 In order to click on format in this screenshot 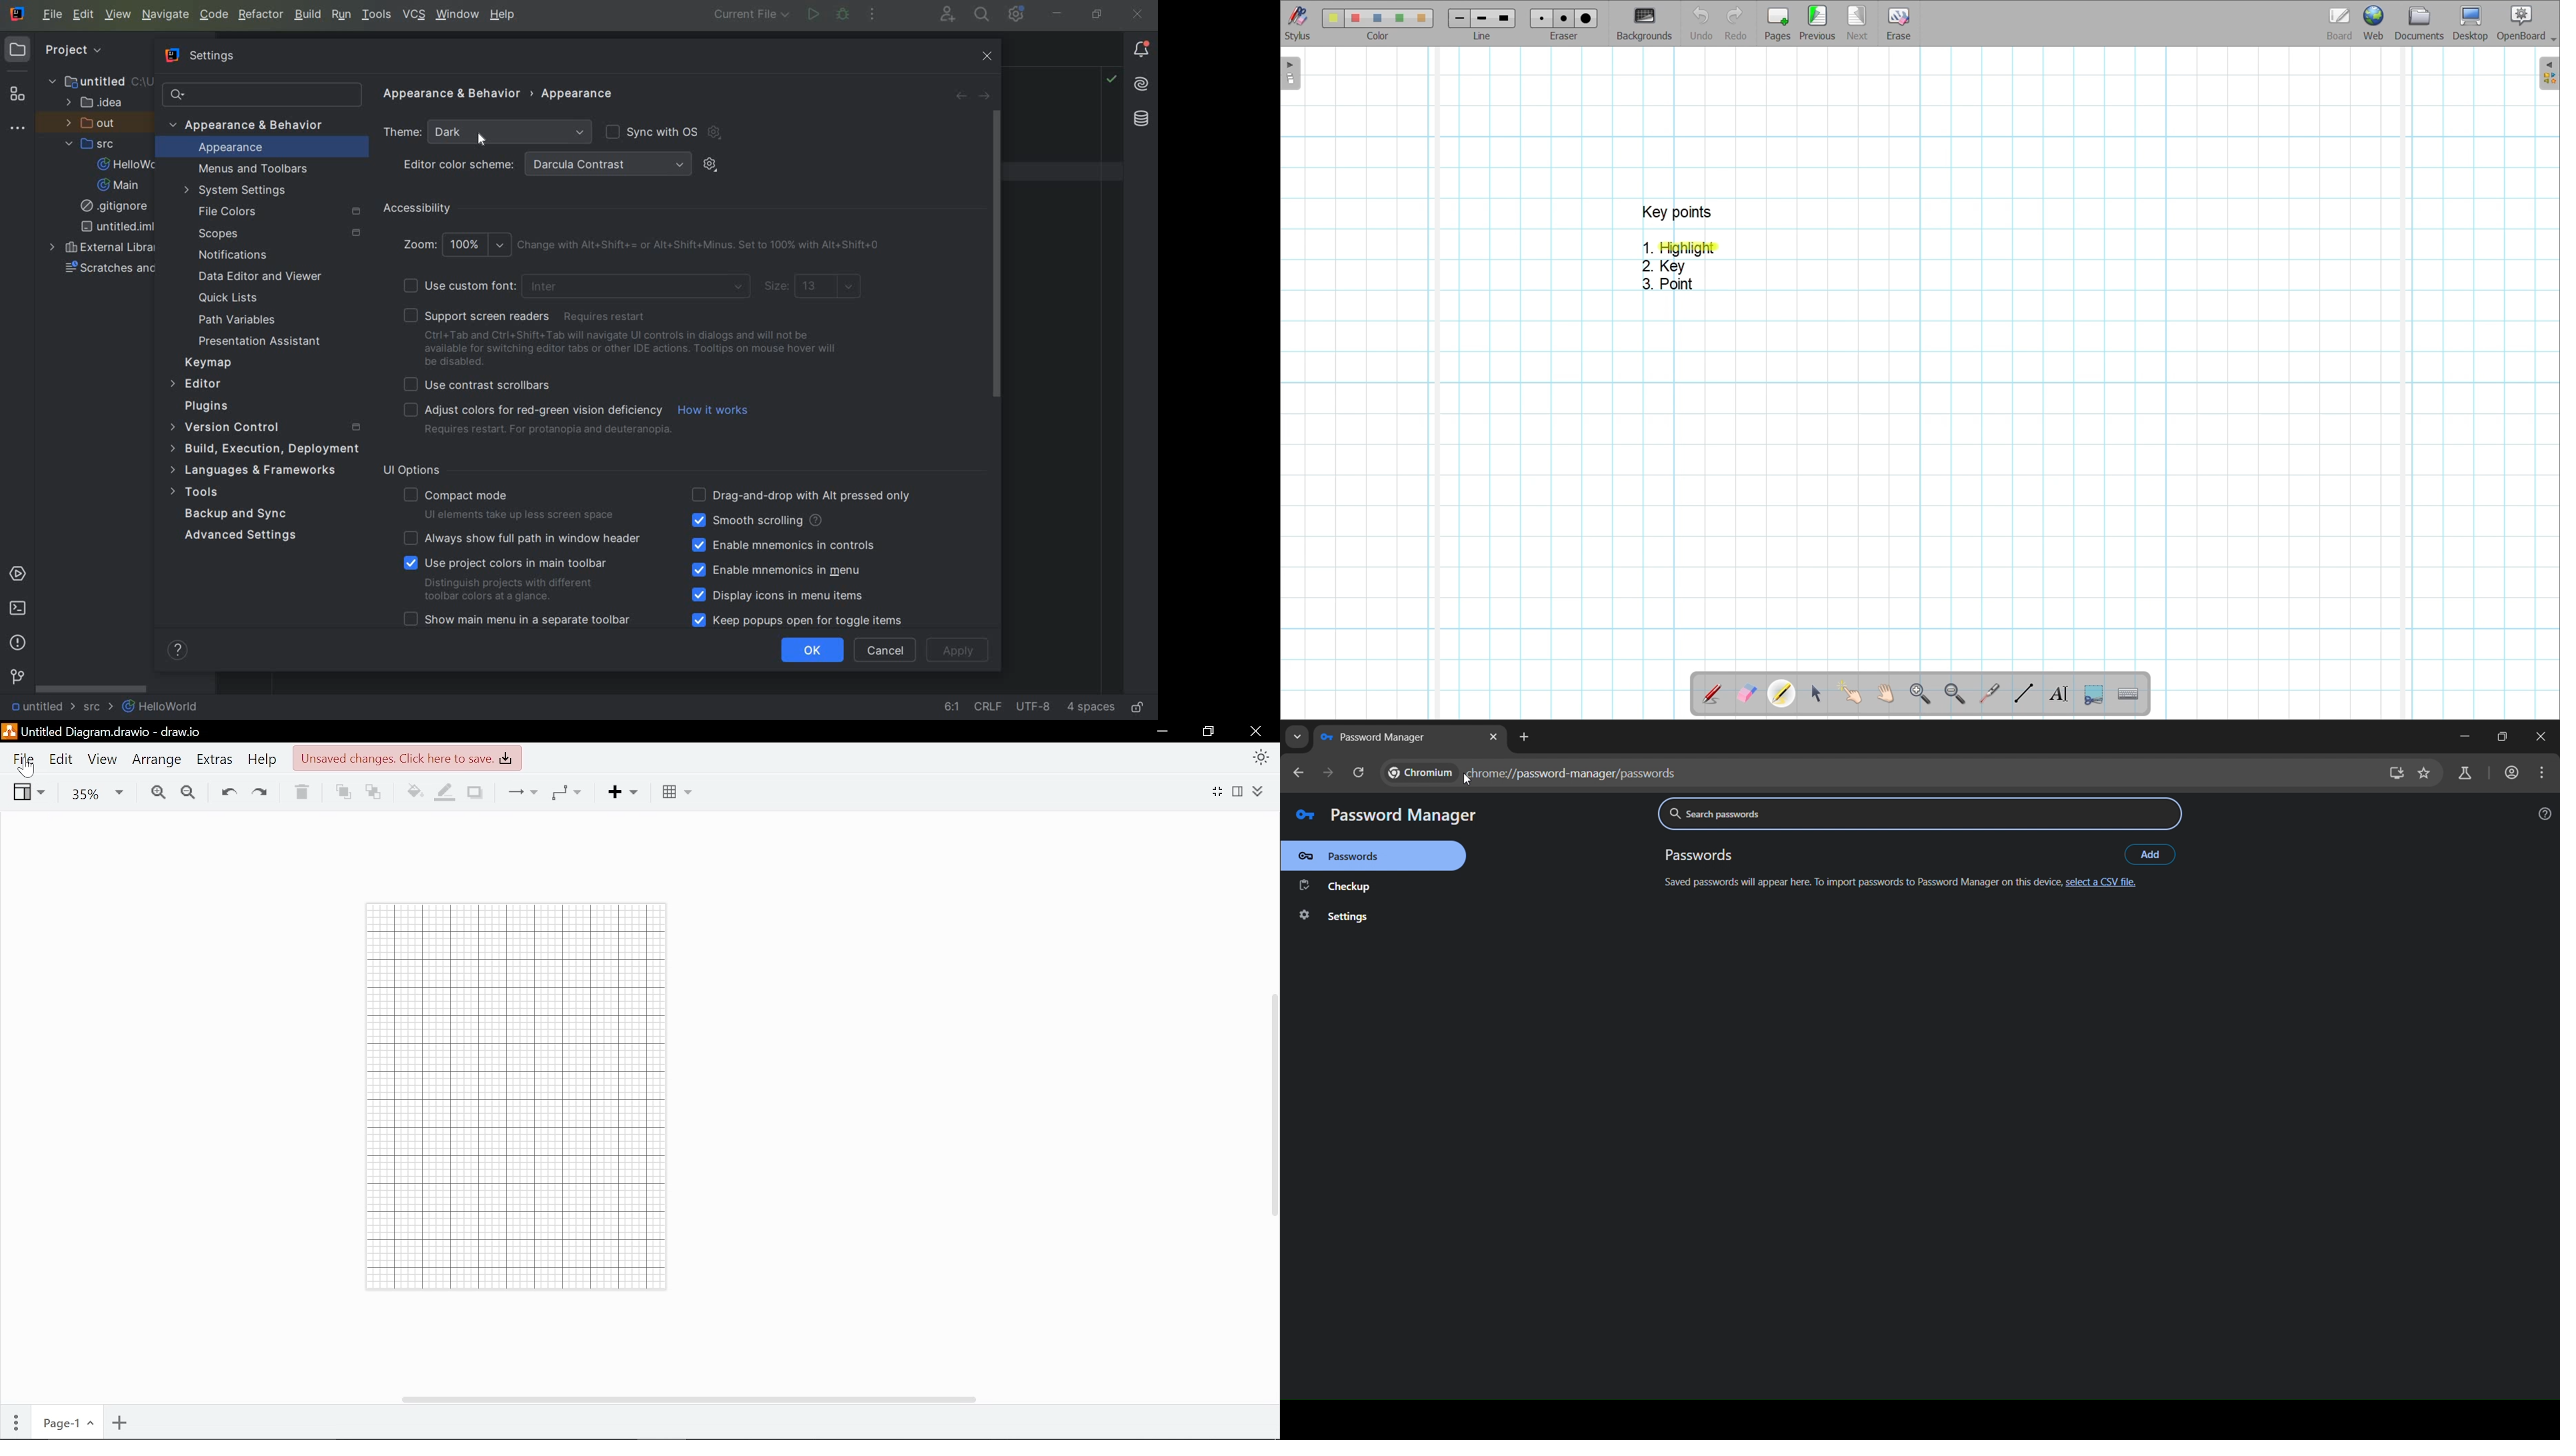, I will do `click(1239, 794)`.